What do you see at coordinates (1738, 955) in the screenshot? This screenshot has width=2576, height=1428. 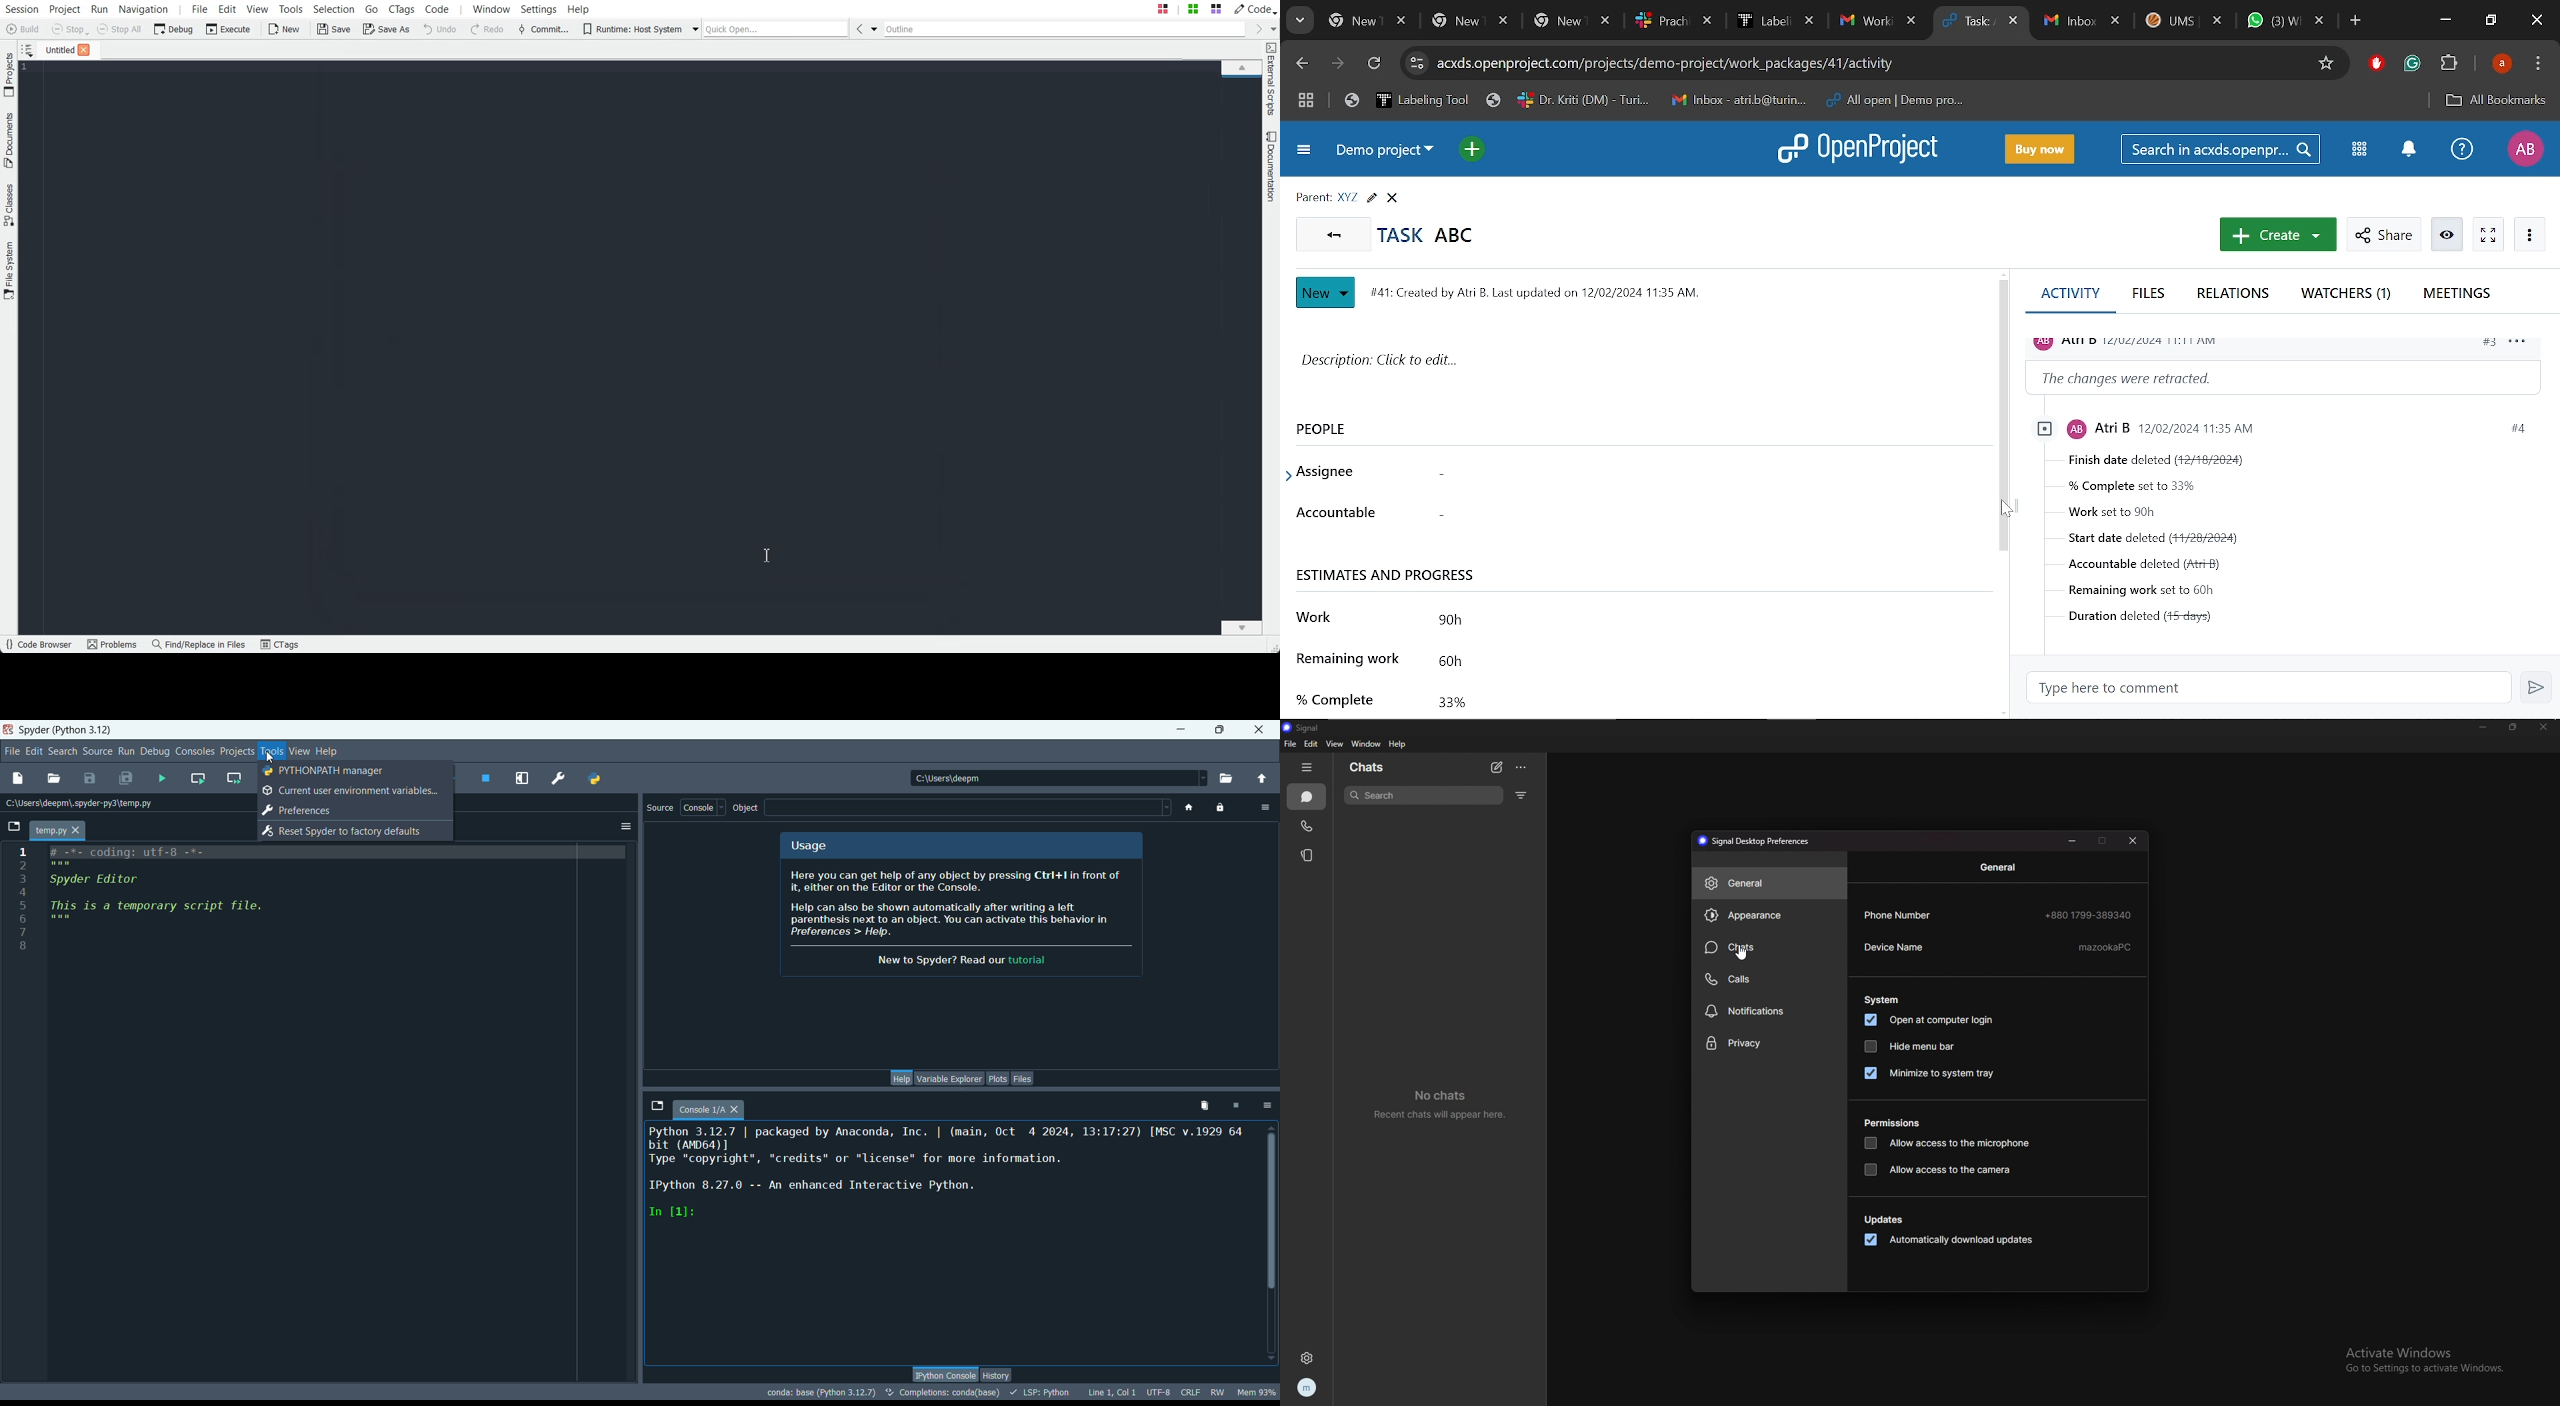 I see `cursor` at bounding box center [1738, 955].